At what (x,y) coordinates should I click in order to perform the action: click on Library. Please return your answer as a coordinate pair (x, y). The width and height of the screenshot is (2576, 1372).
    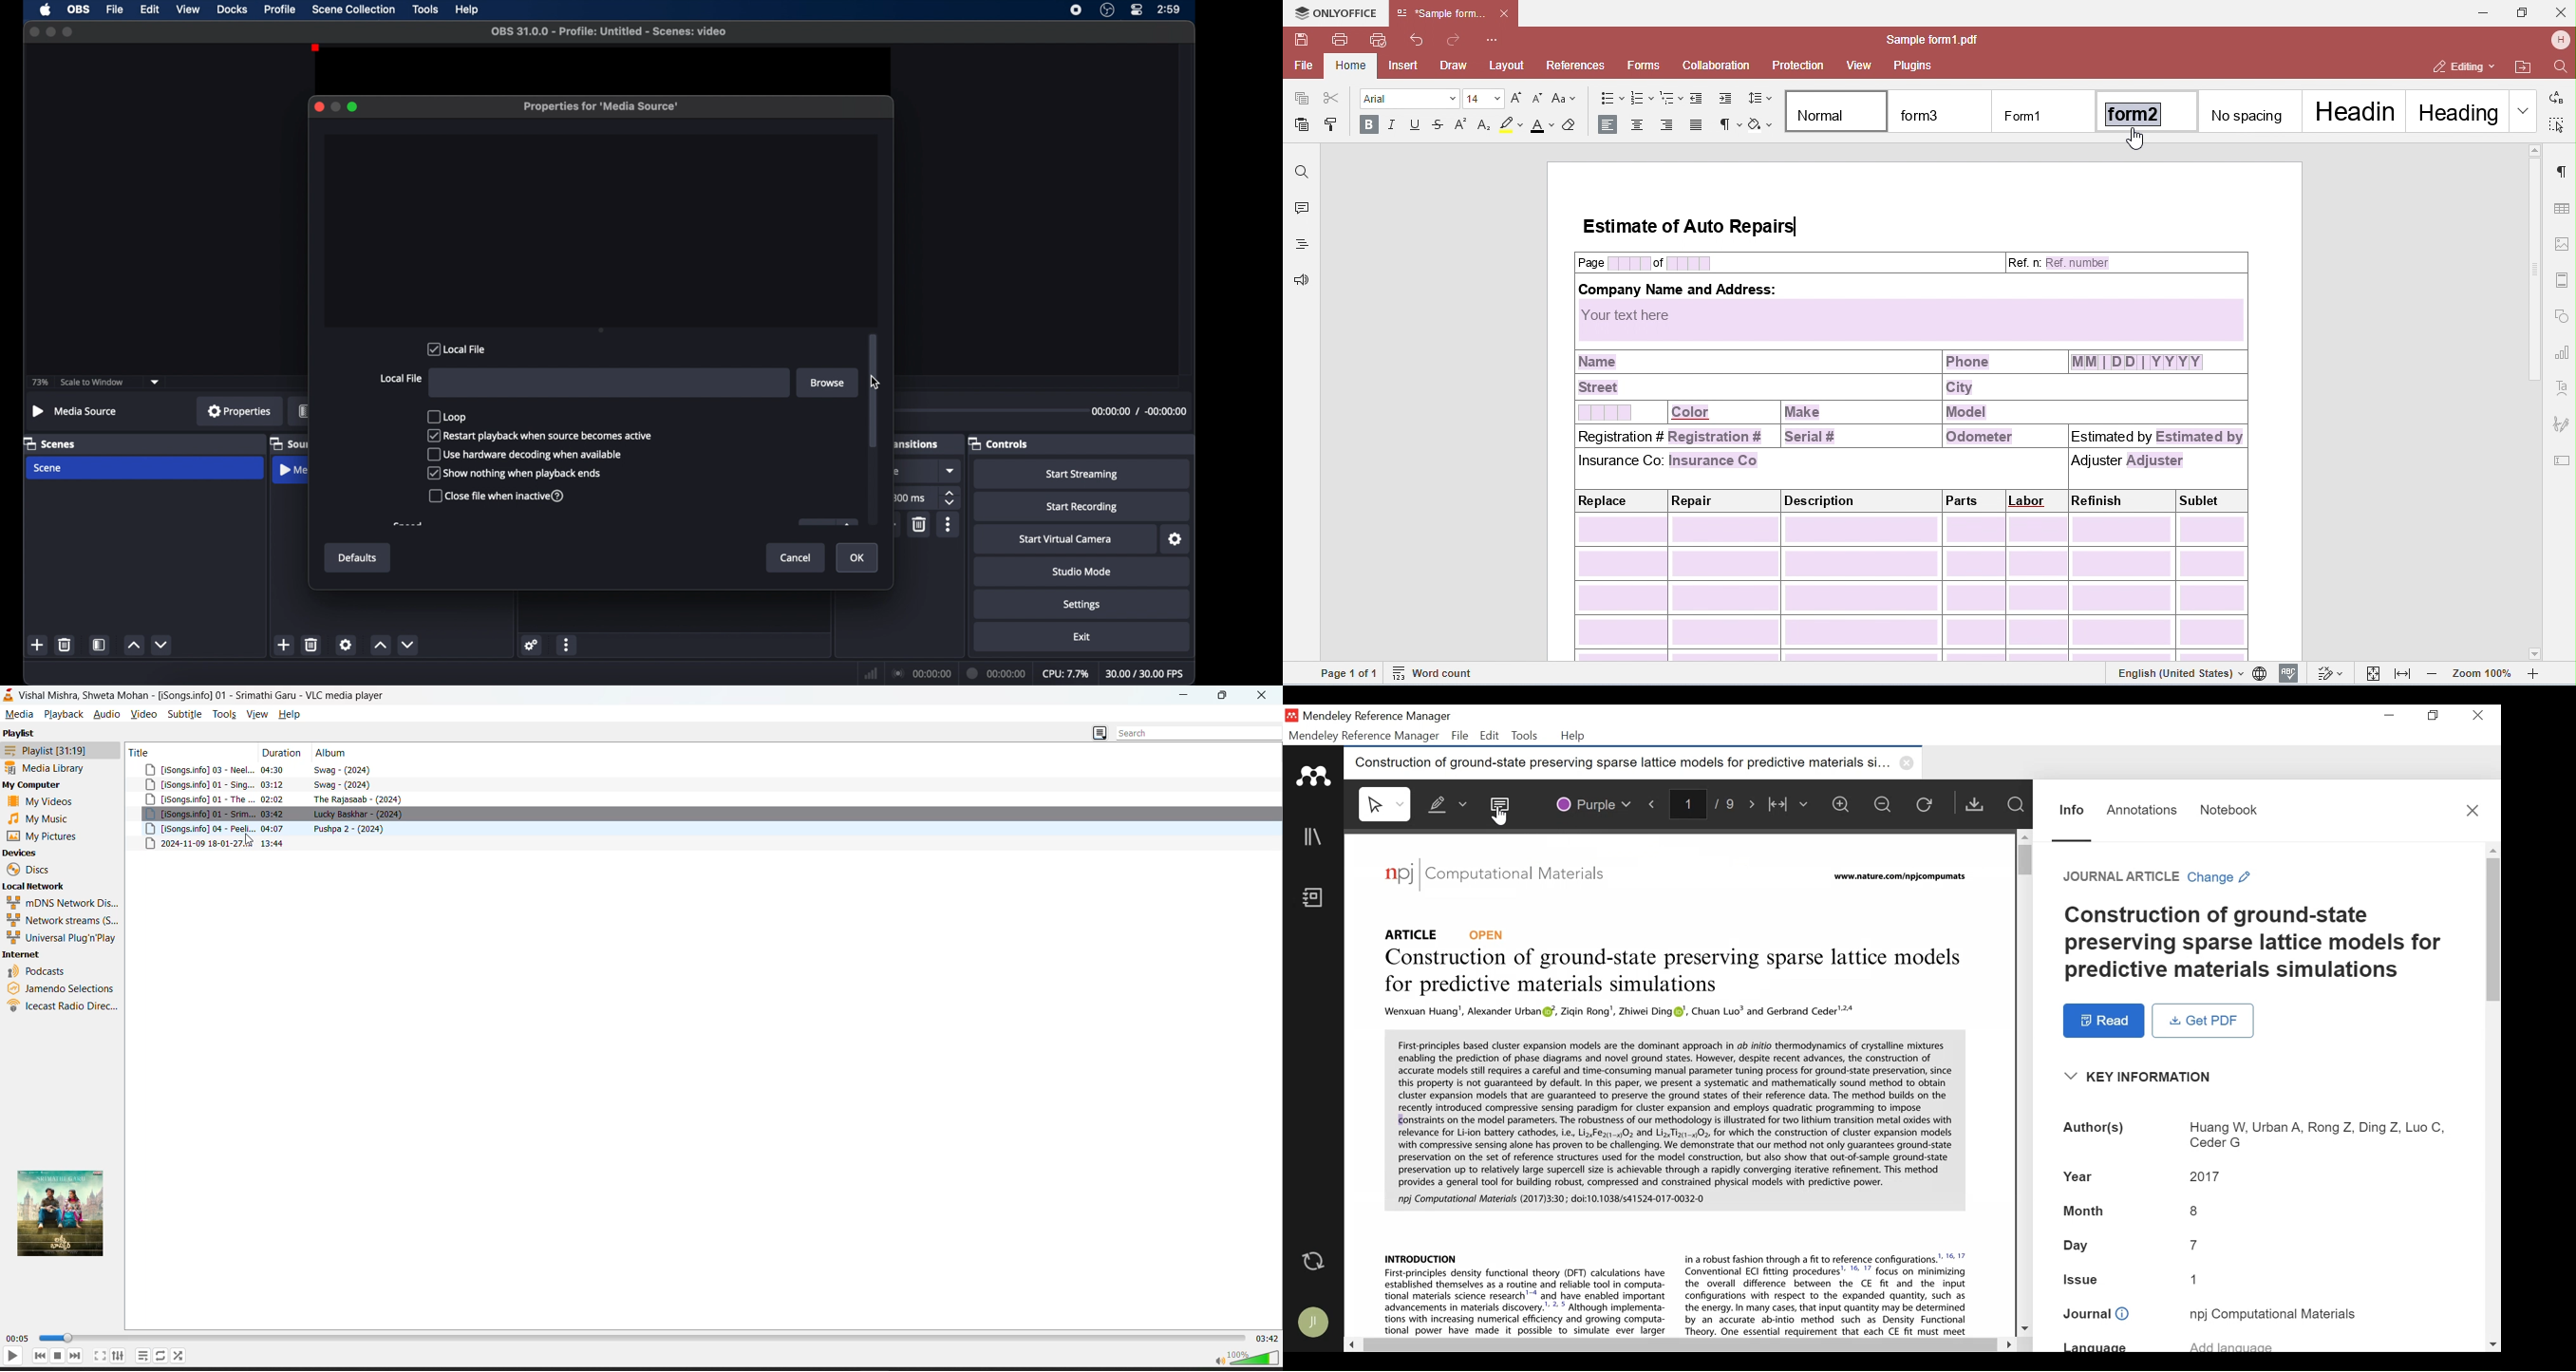
    Looking at the image, I should click on (1315, 837).